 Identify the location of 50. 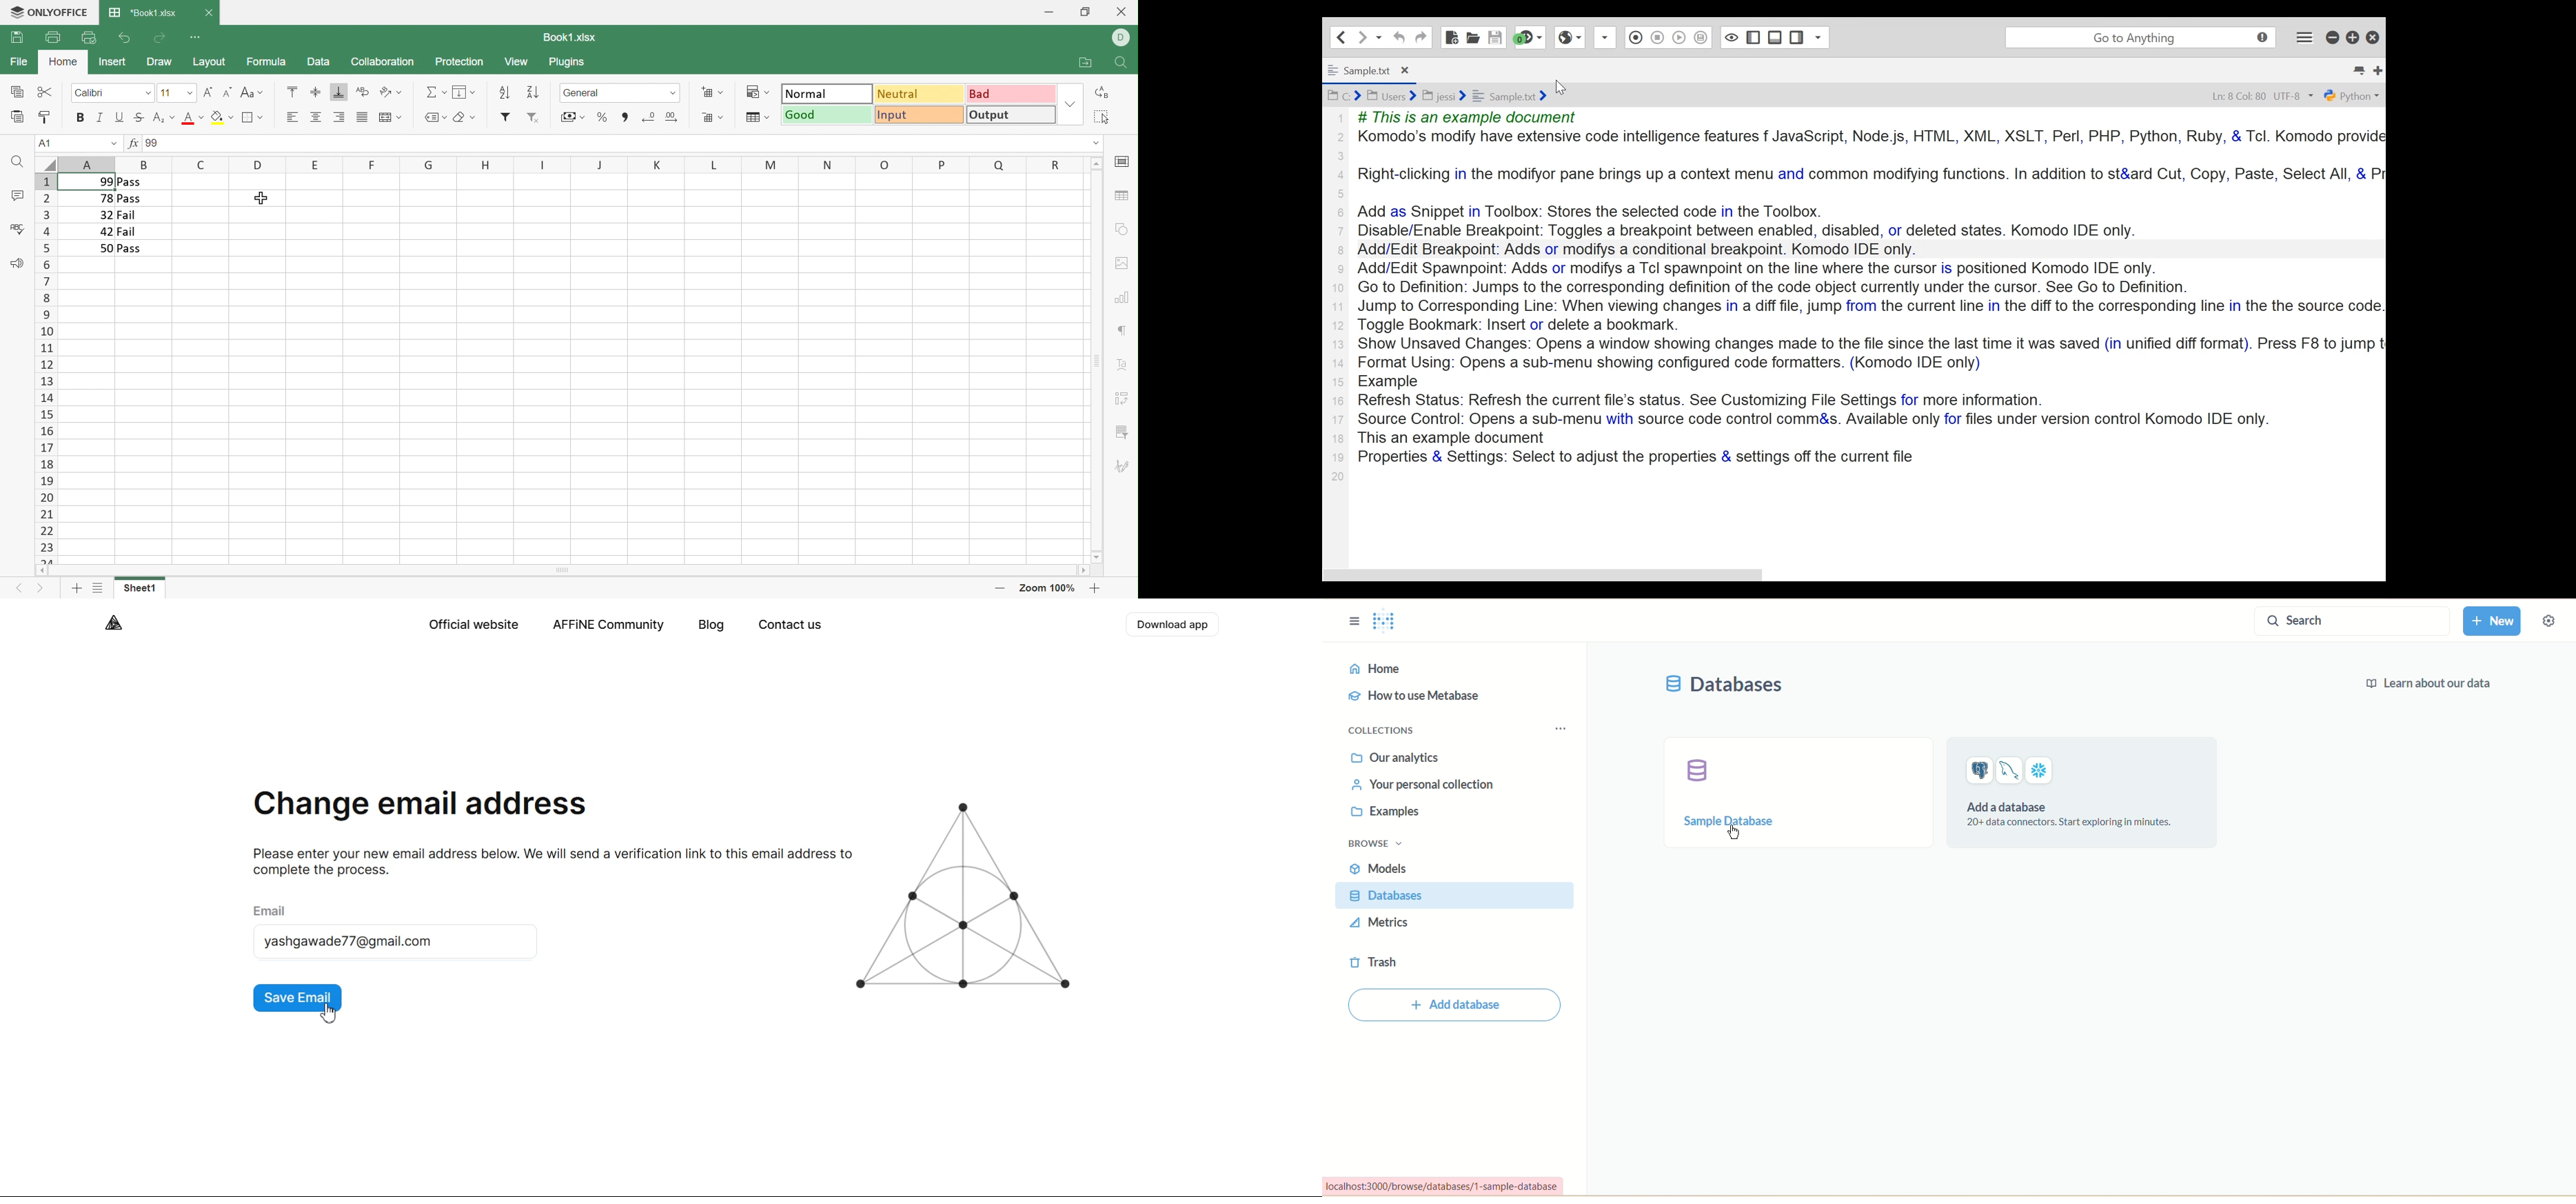
(104, 248).